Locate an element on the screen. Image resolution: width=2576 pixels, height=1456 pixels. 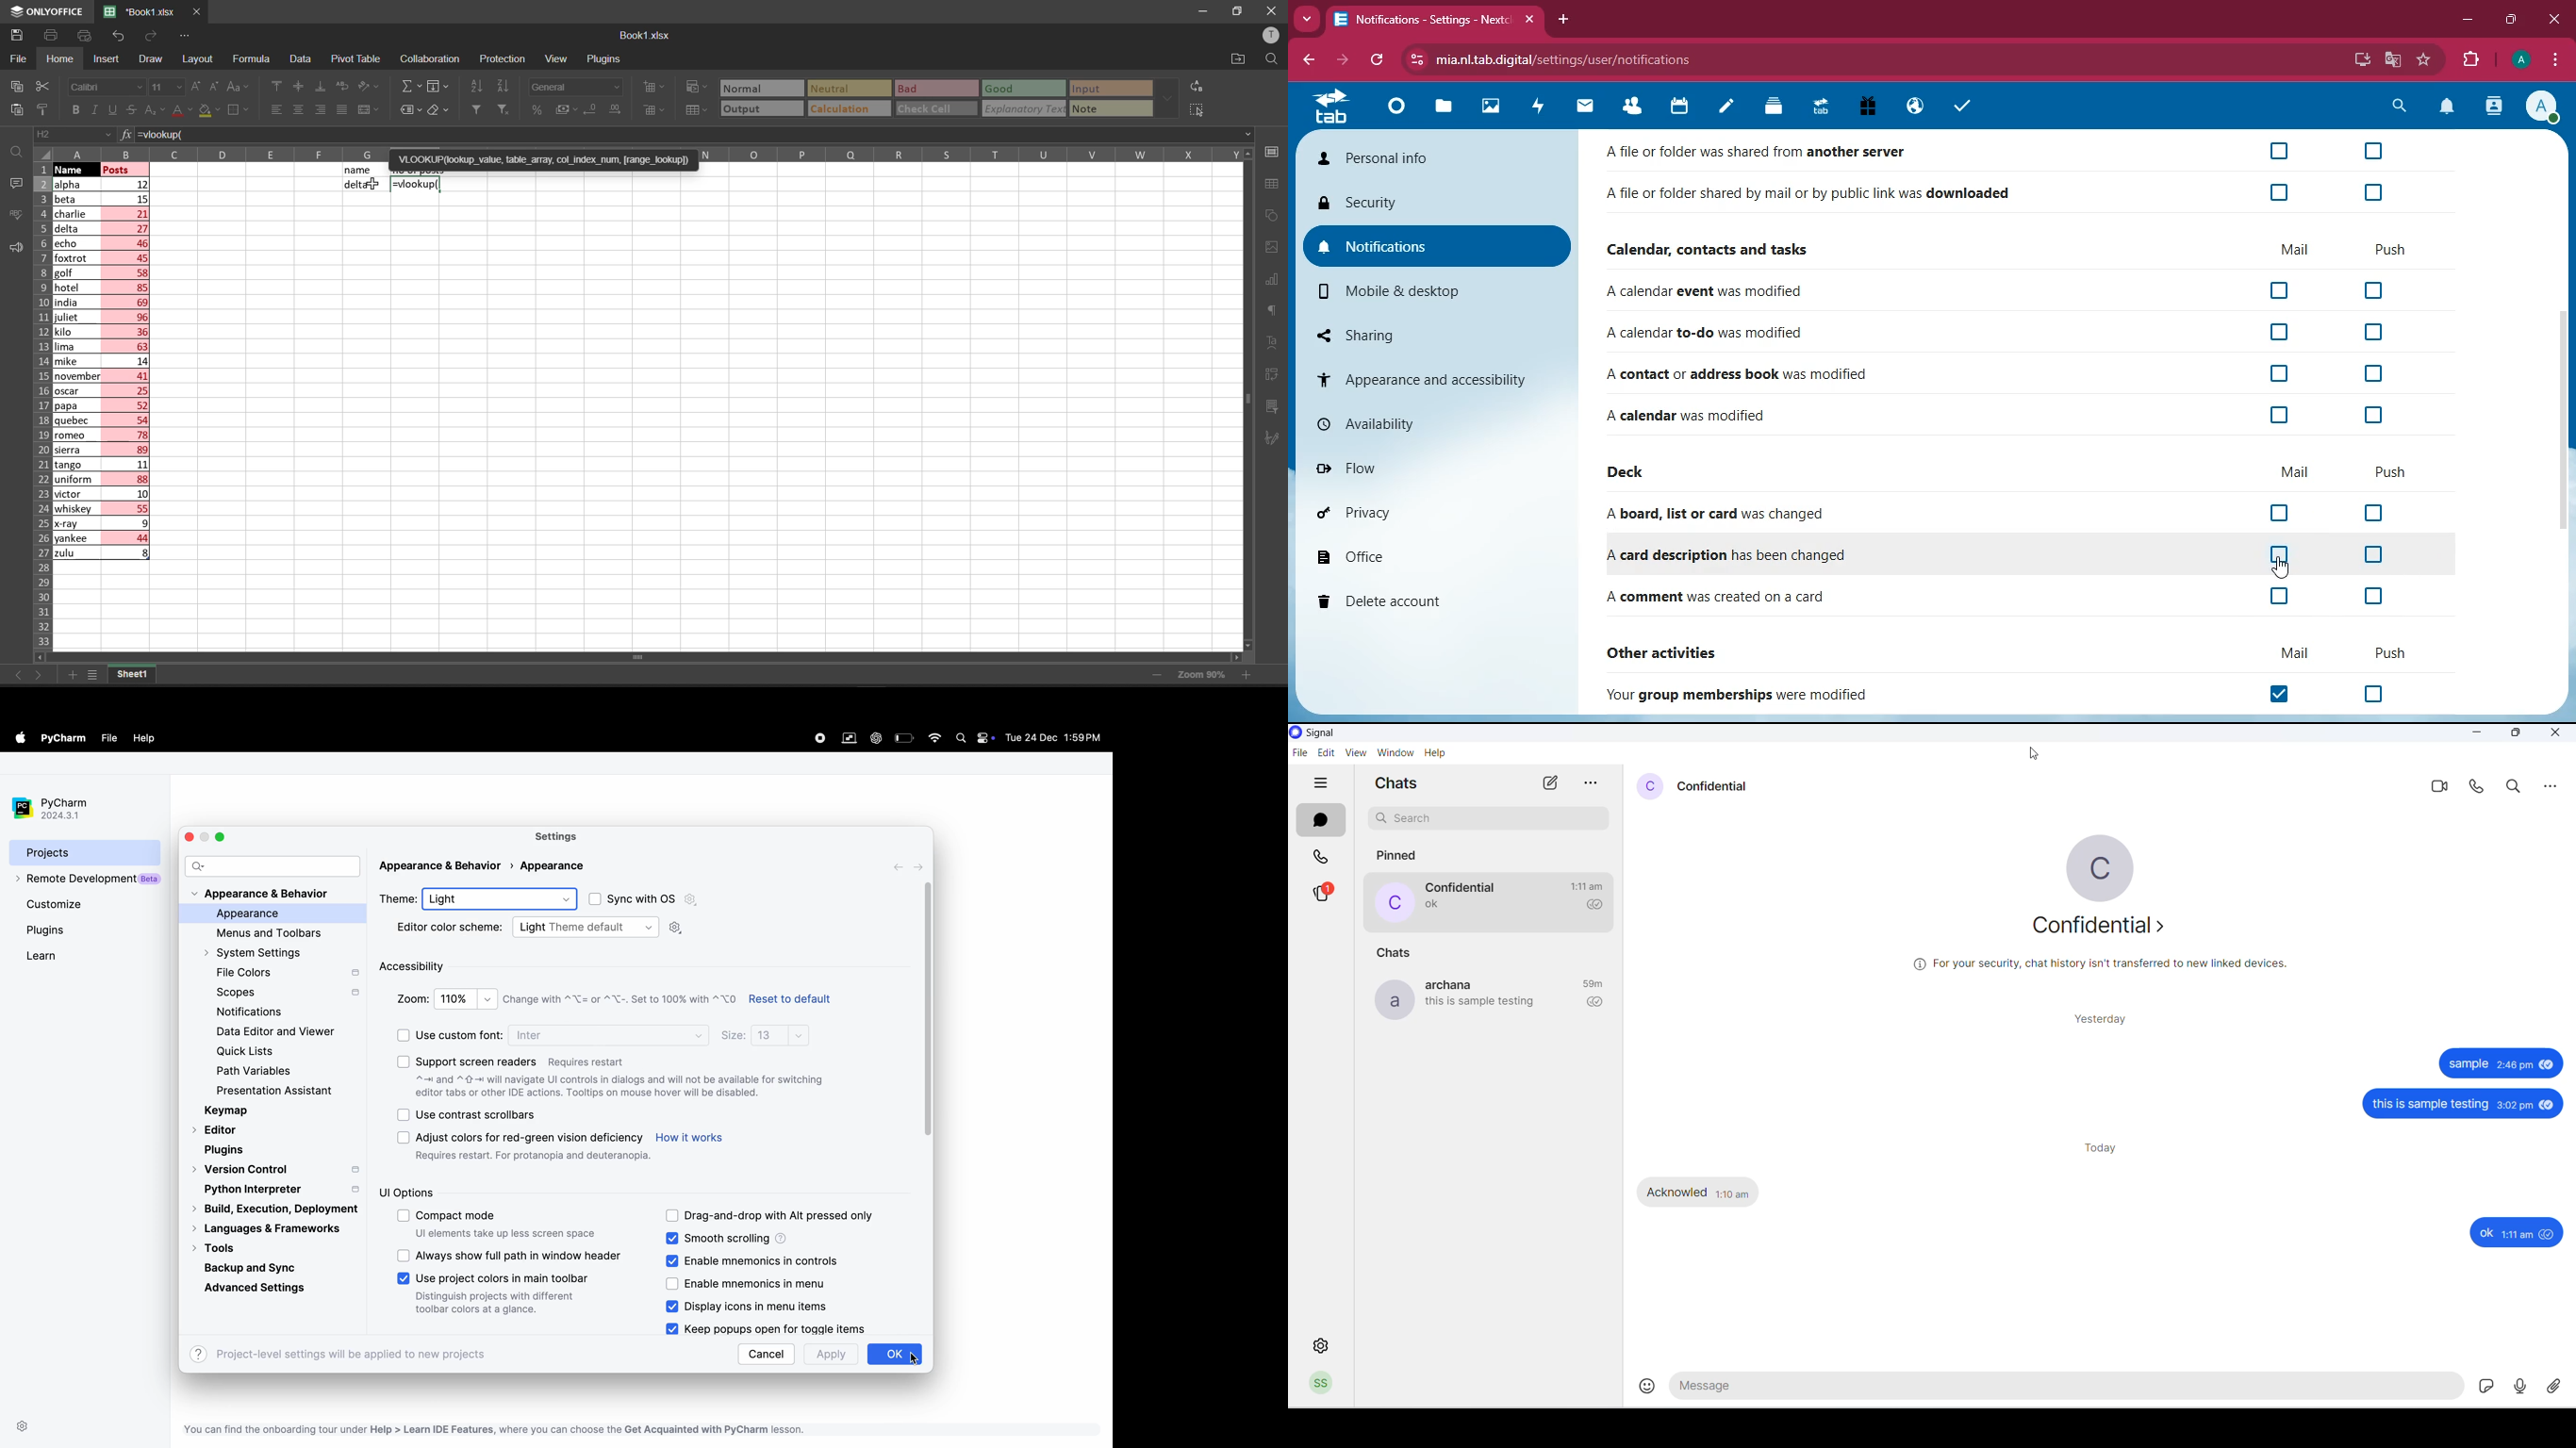
formula is located at coordinates (254, 60).